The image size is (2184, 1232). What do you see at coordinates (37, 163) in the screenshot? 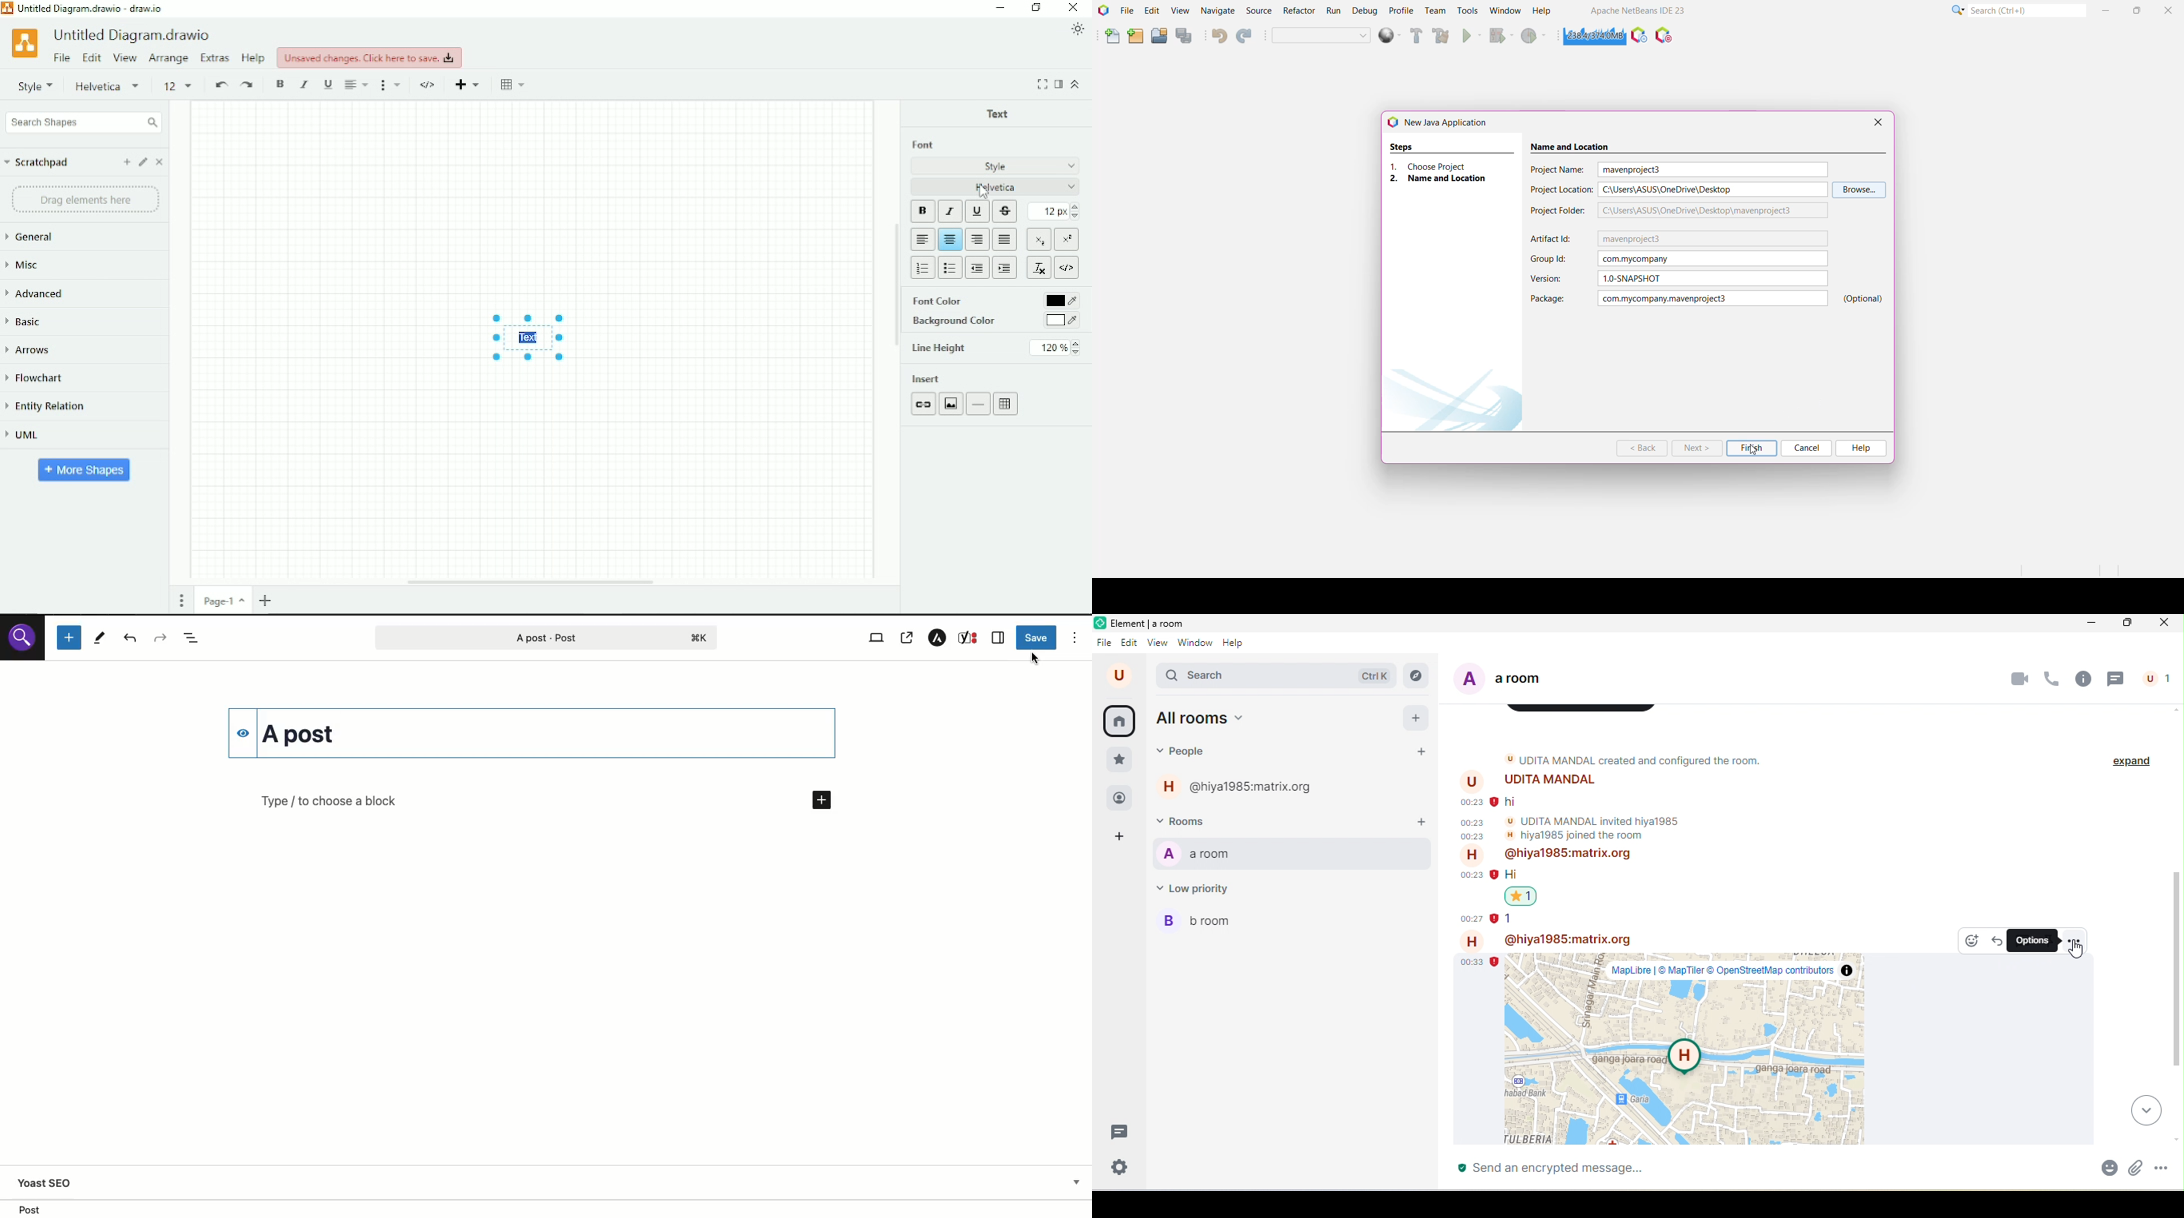
I see `Scratchpad` at bounding box center [37, 163].